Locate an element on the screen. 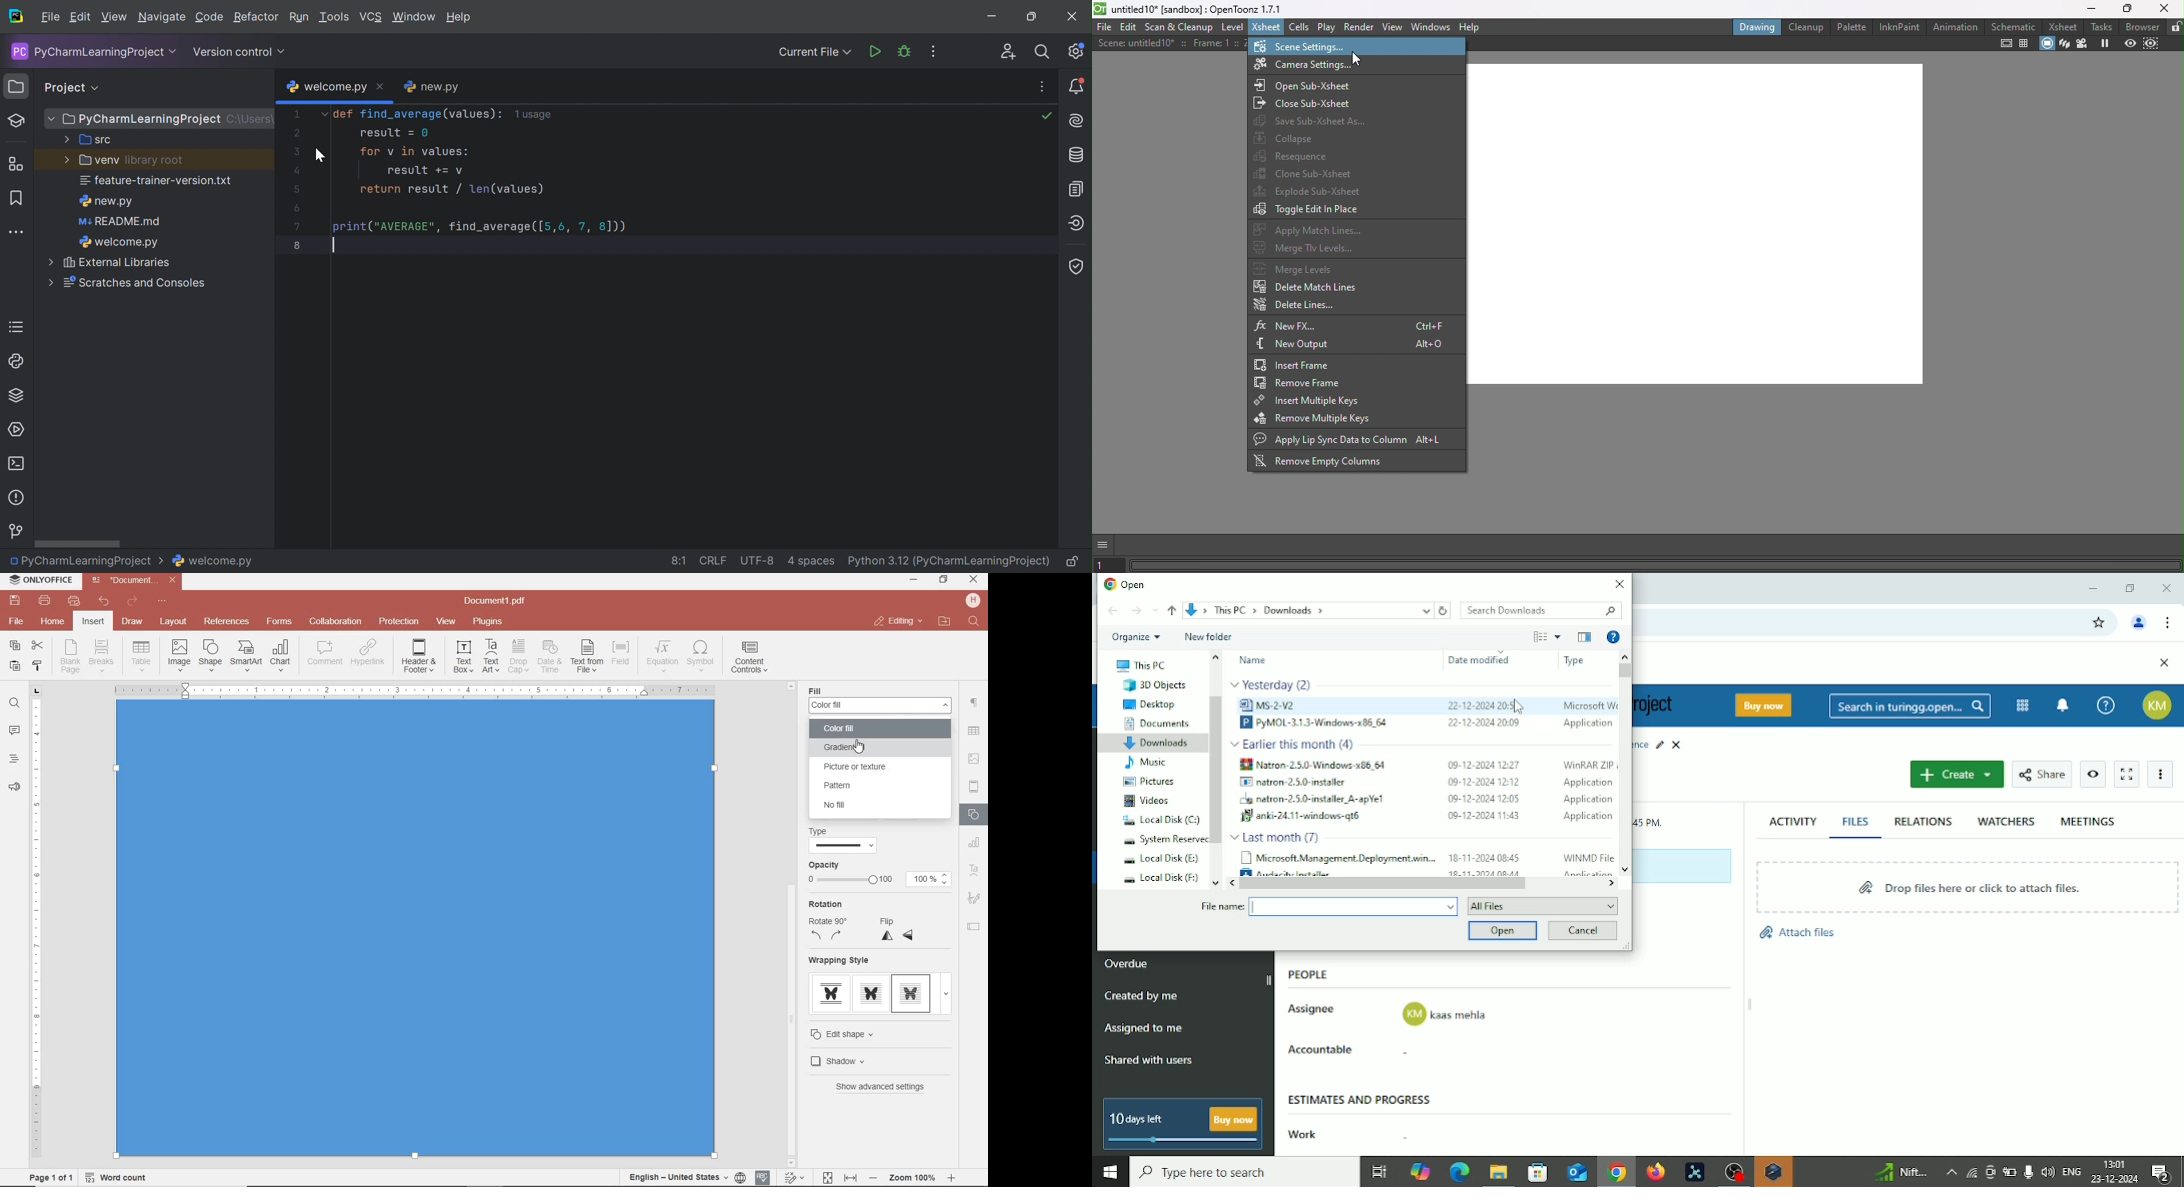 The width and height of the screenshot is (2184, 1204). Mic is located at coordinates (2028, 1171).